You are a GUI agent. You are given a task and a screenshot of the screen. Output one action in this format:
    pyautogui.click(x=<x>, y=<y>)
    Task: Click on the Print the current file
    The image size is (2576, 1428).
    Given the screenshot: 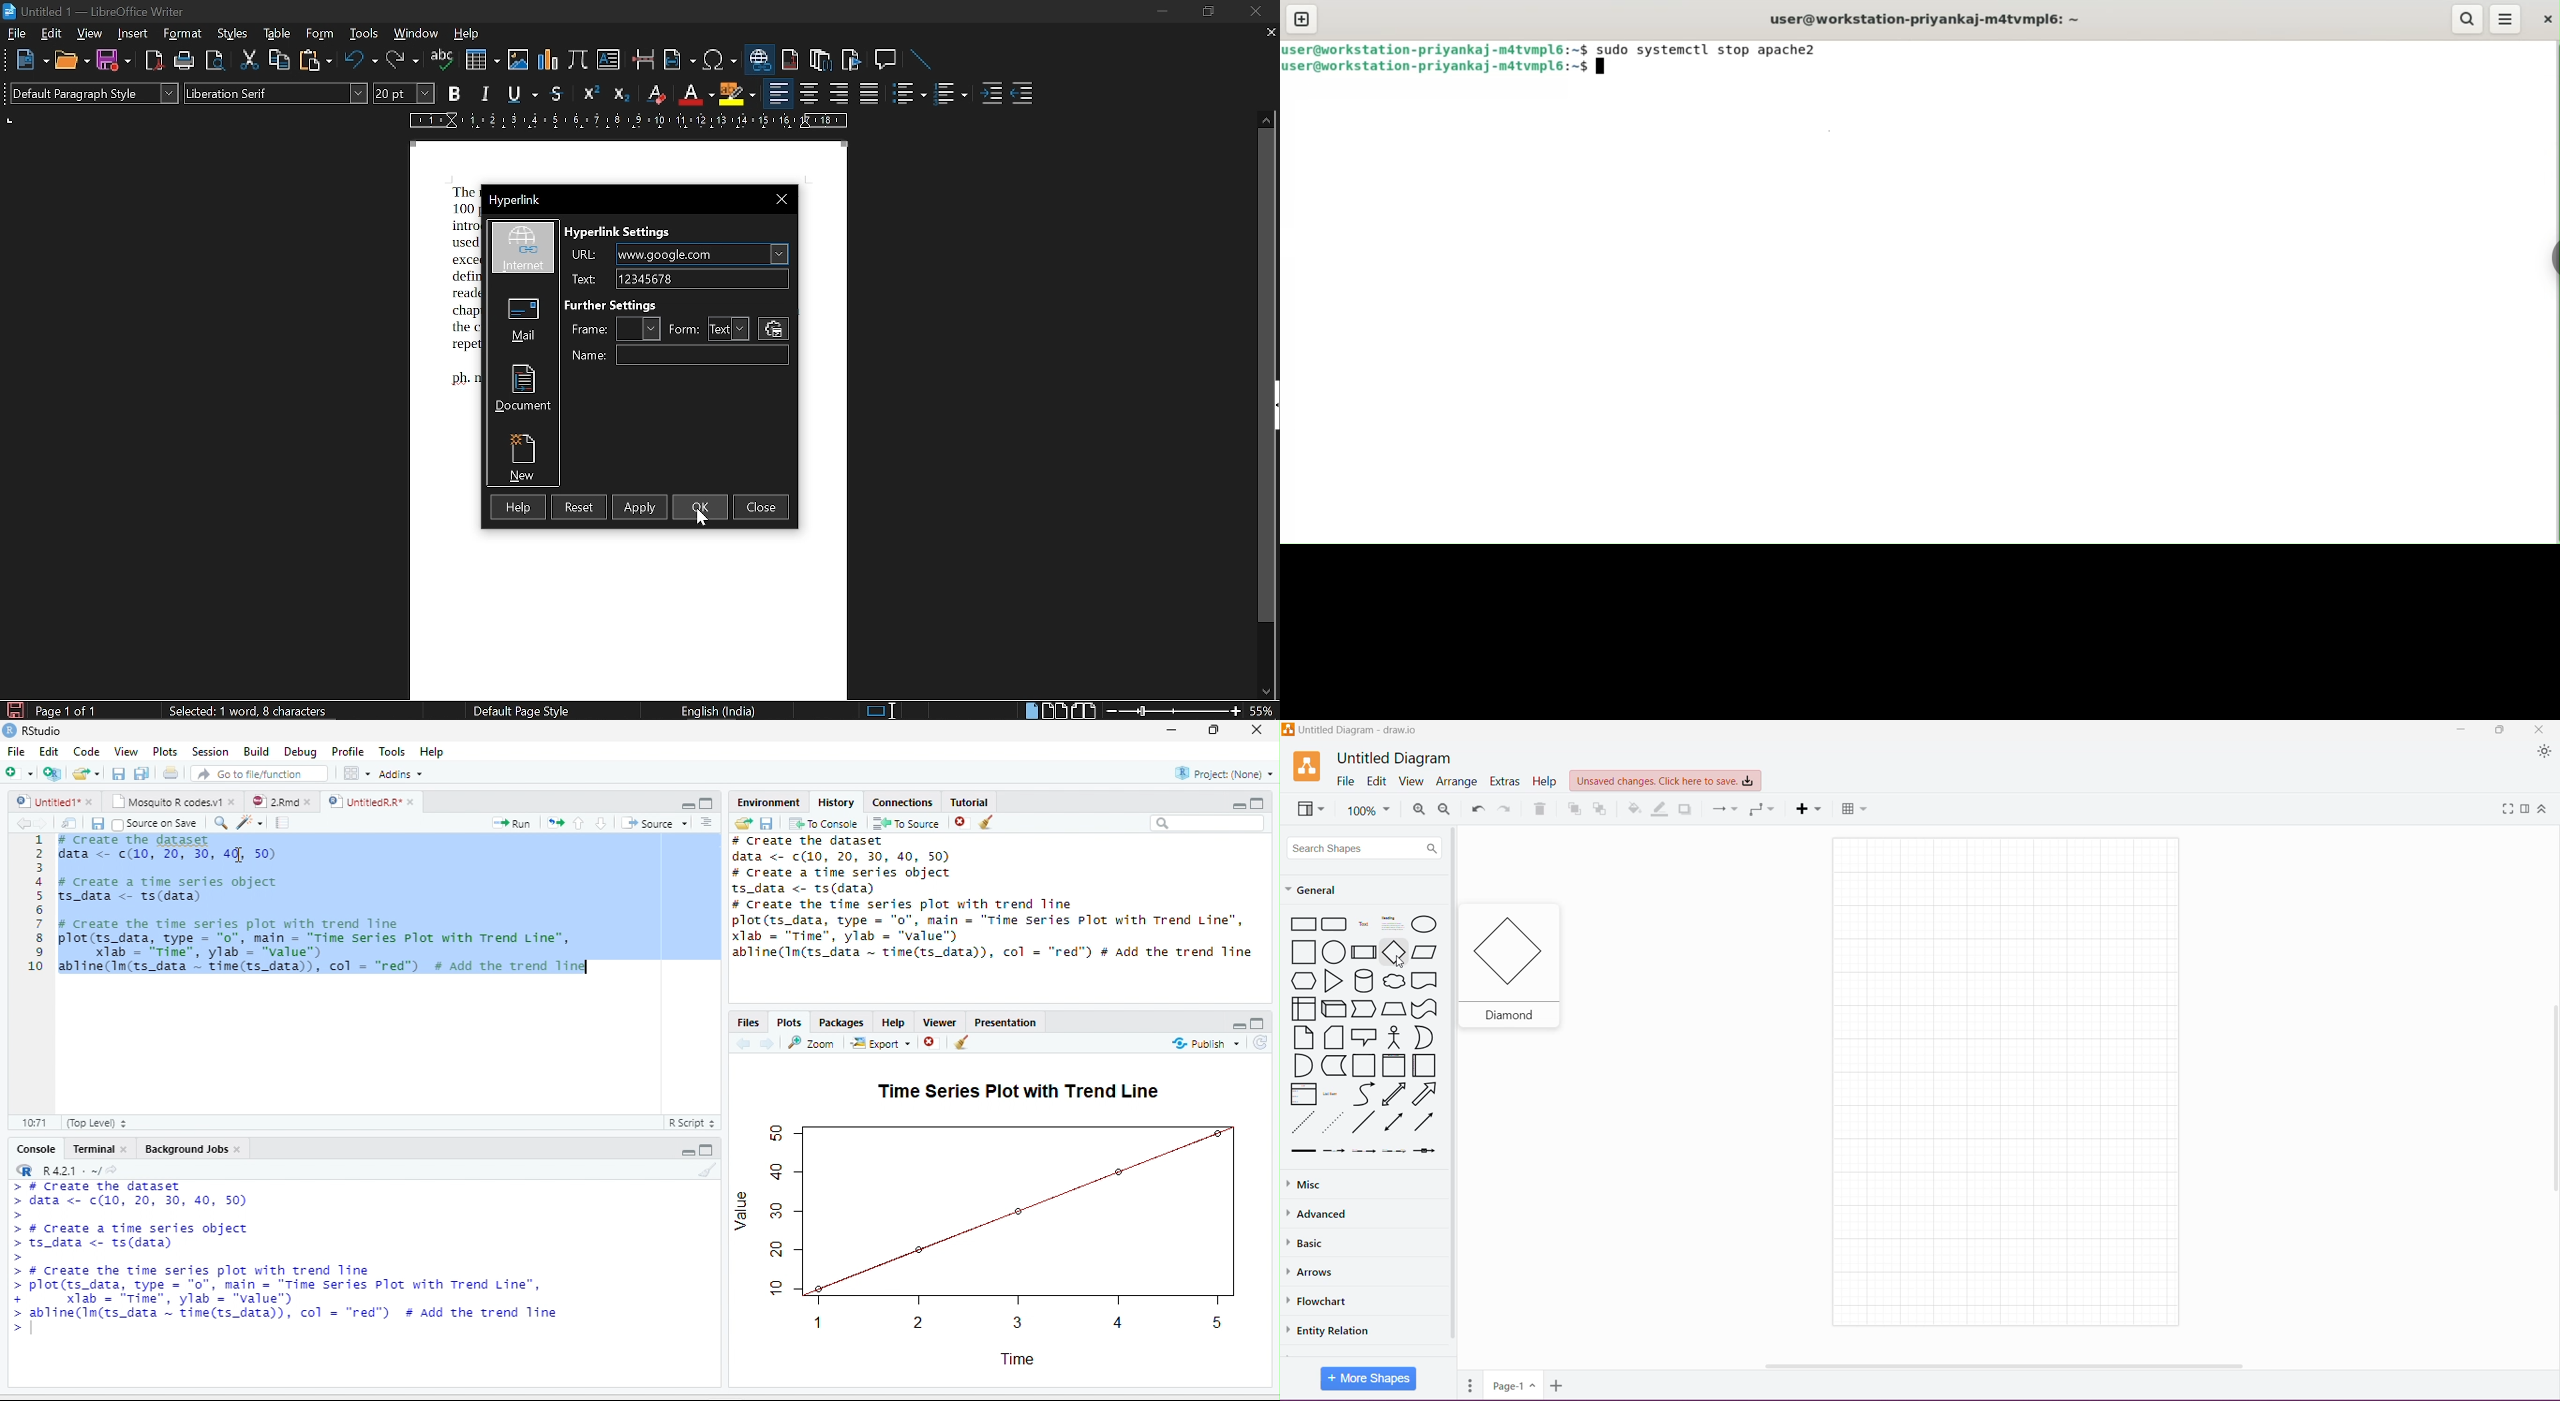 What is the action you would take?
    pyautogui.click(x=170, y=772)
    